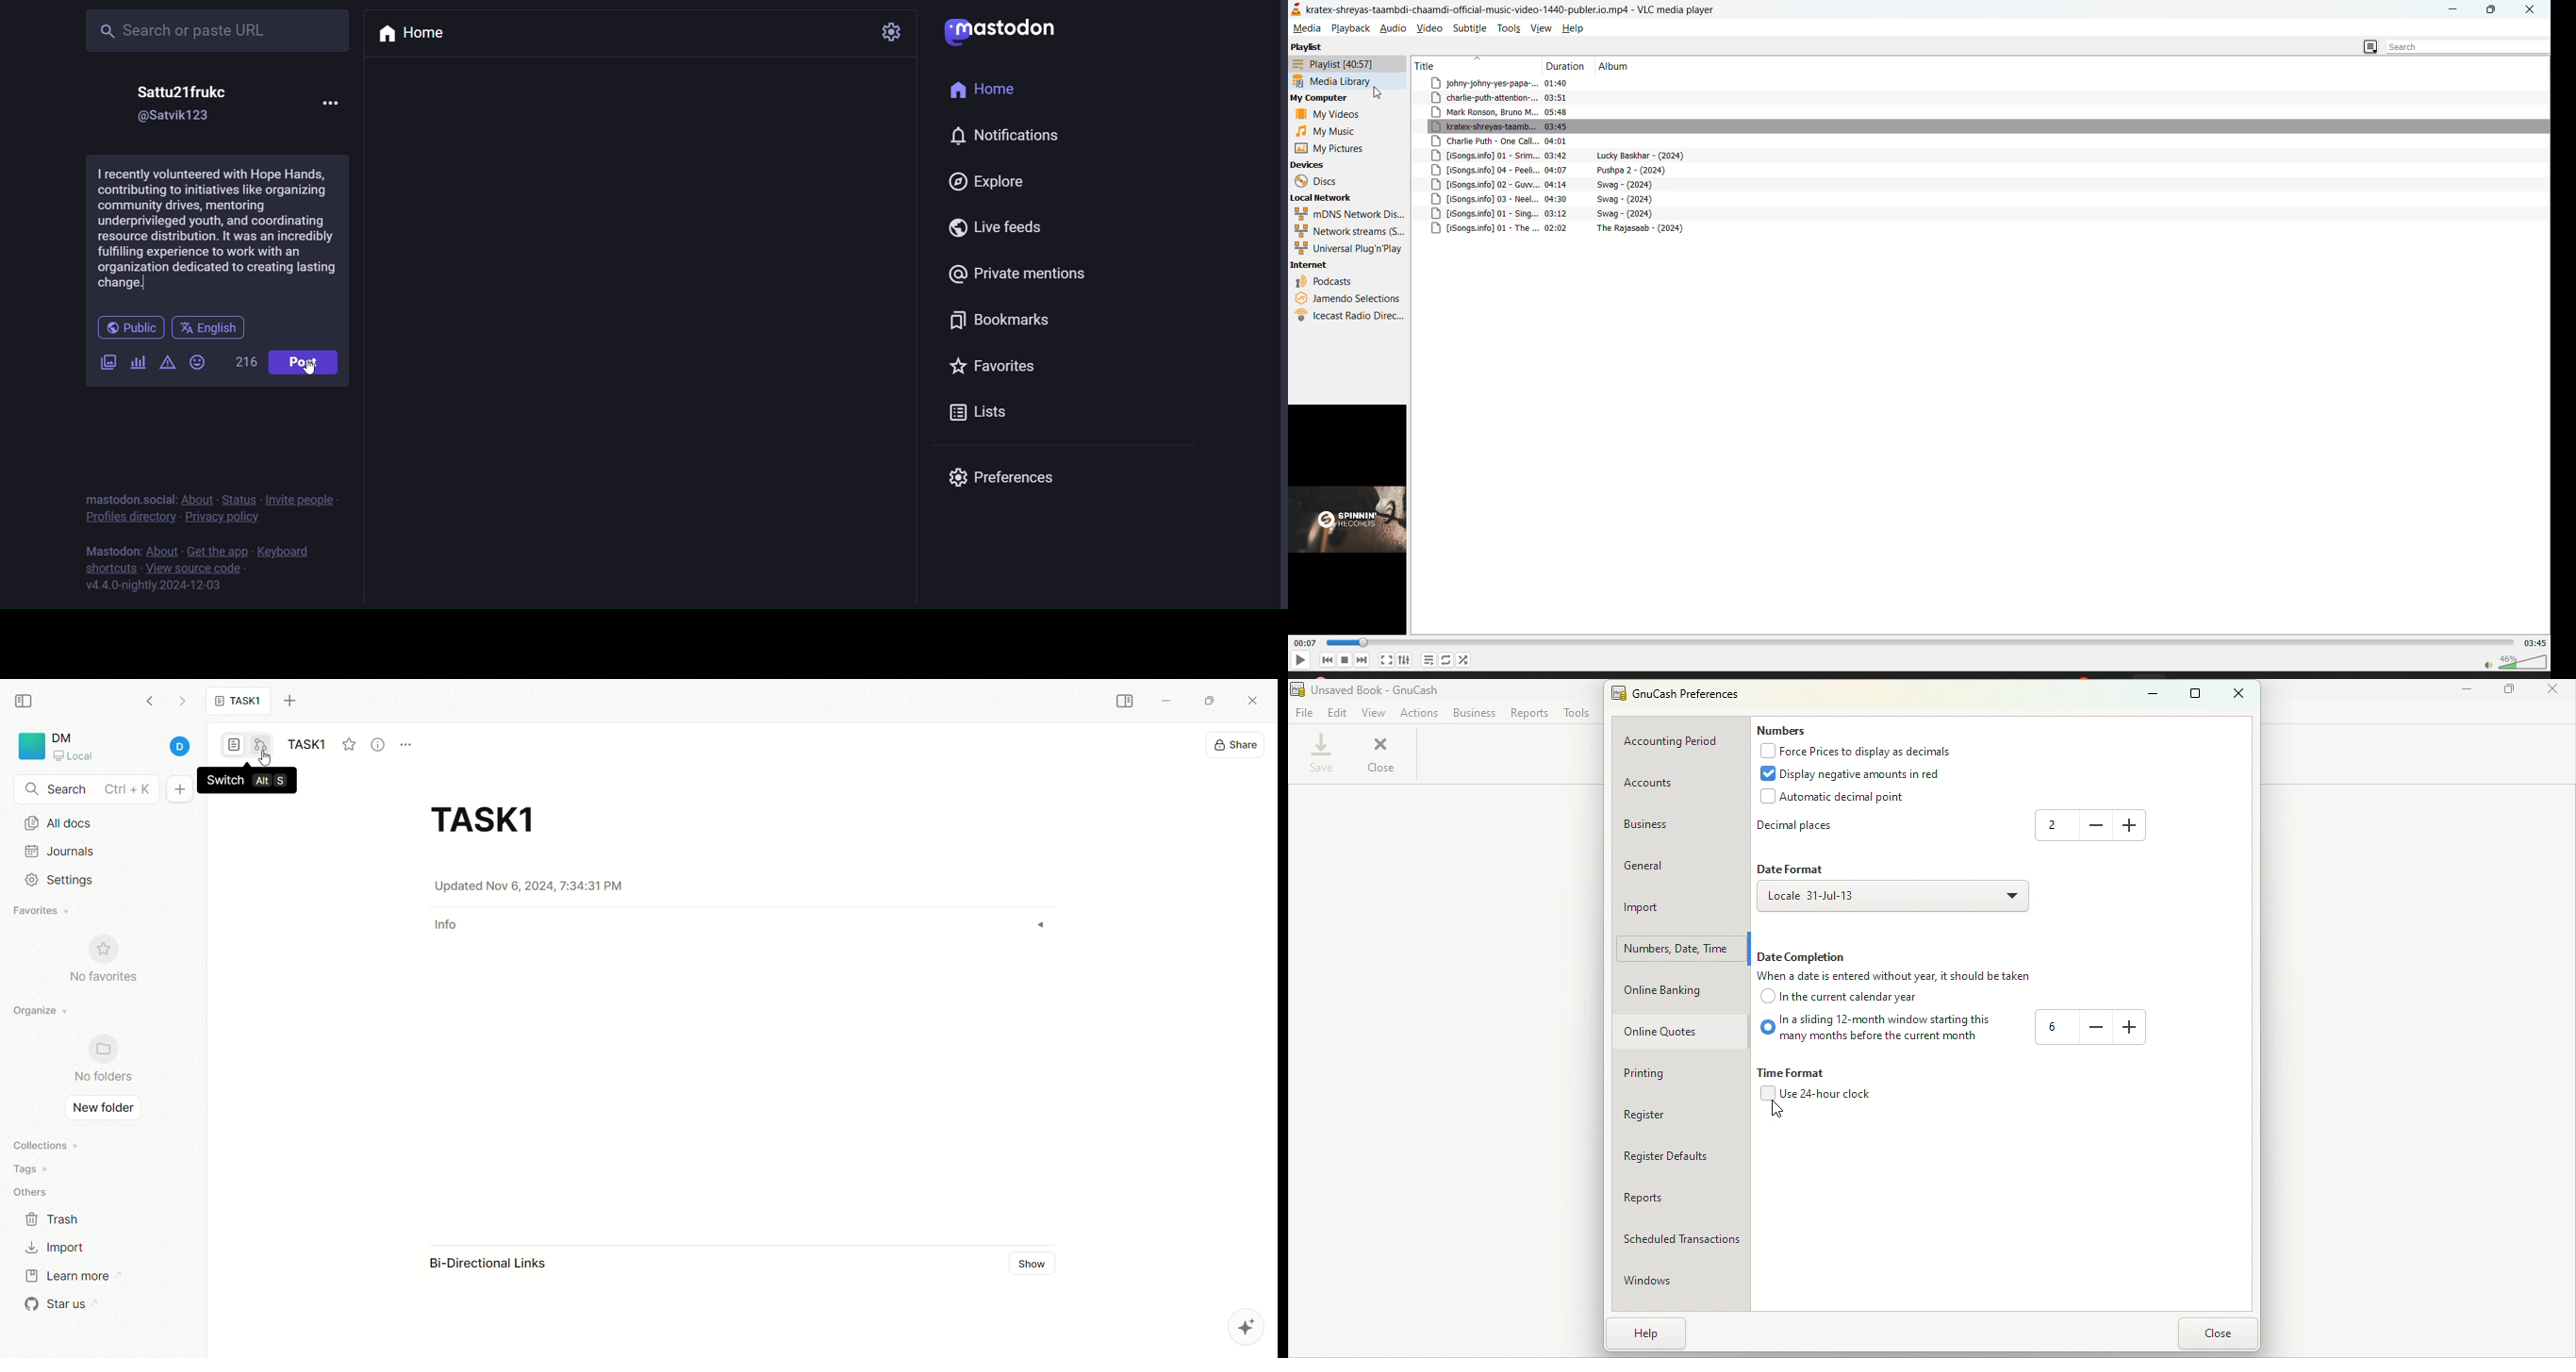  Describe the element at coordinates (1572, 28) in the screenshot. I see `help` at that location.